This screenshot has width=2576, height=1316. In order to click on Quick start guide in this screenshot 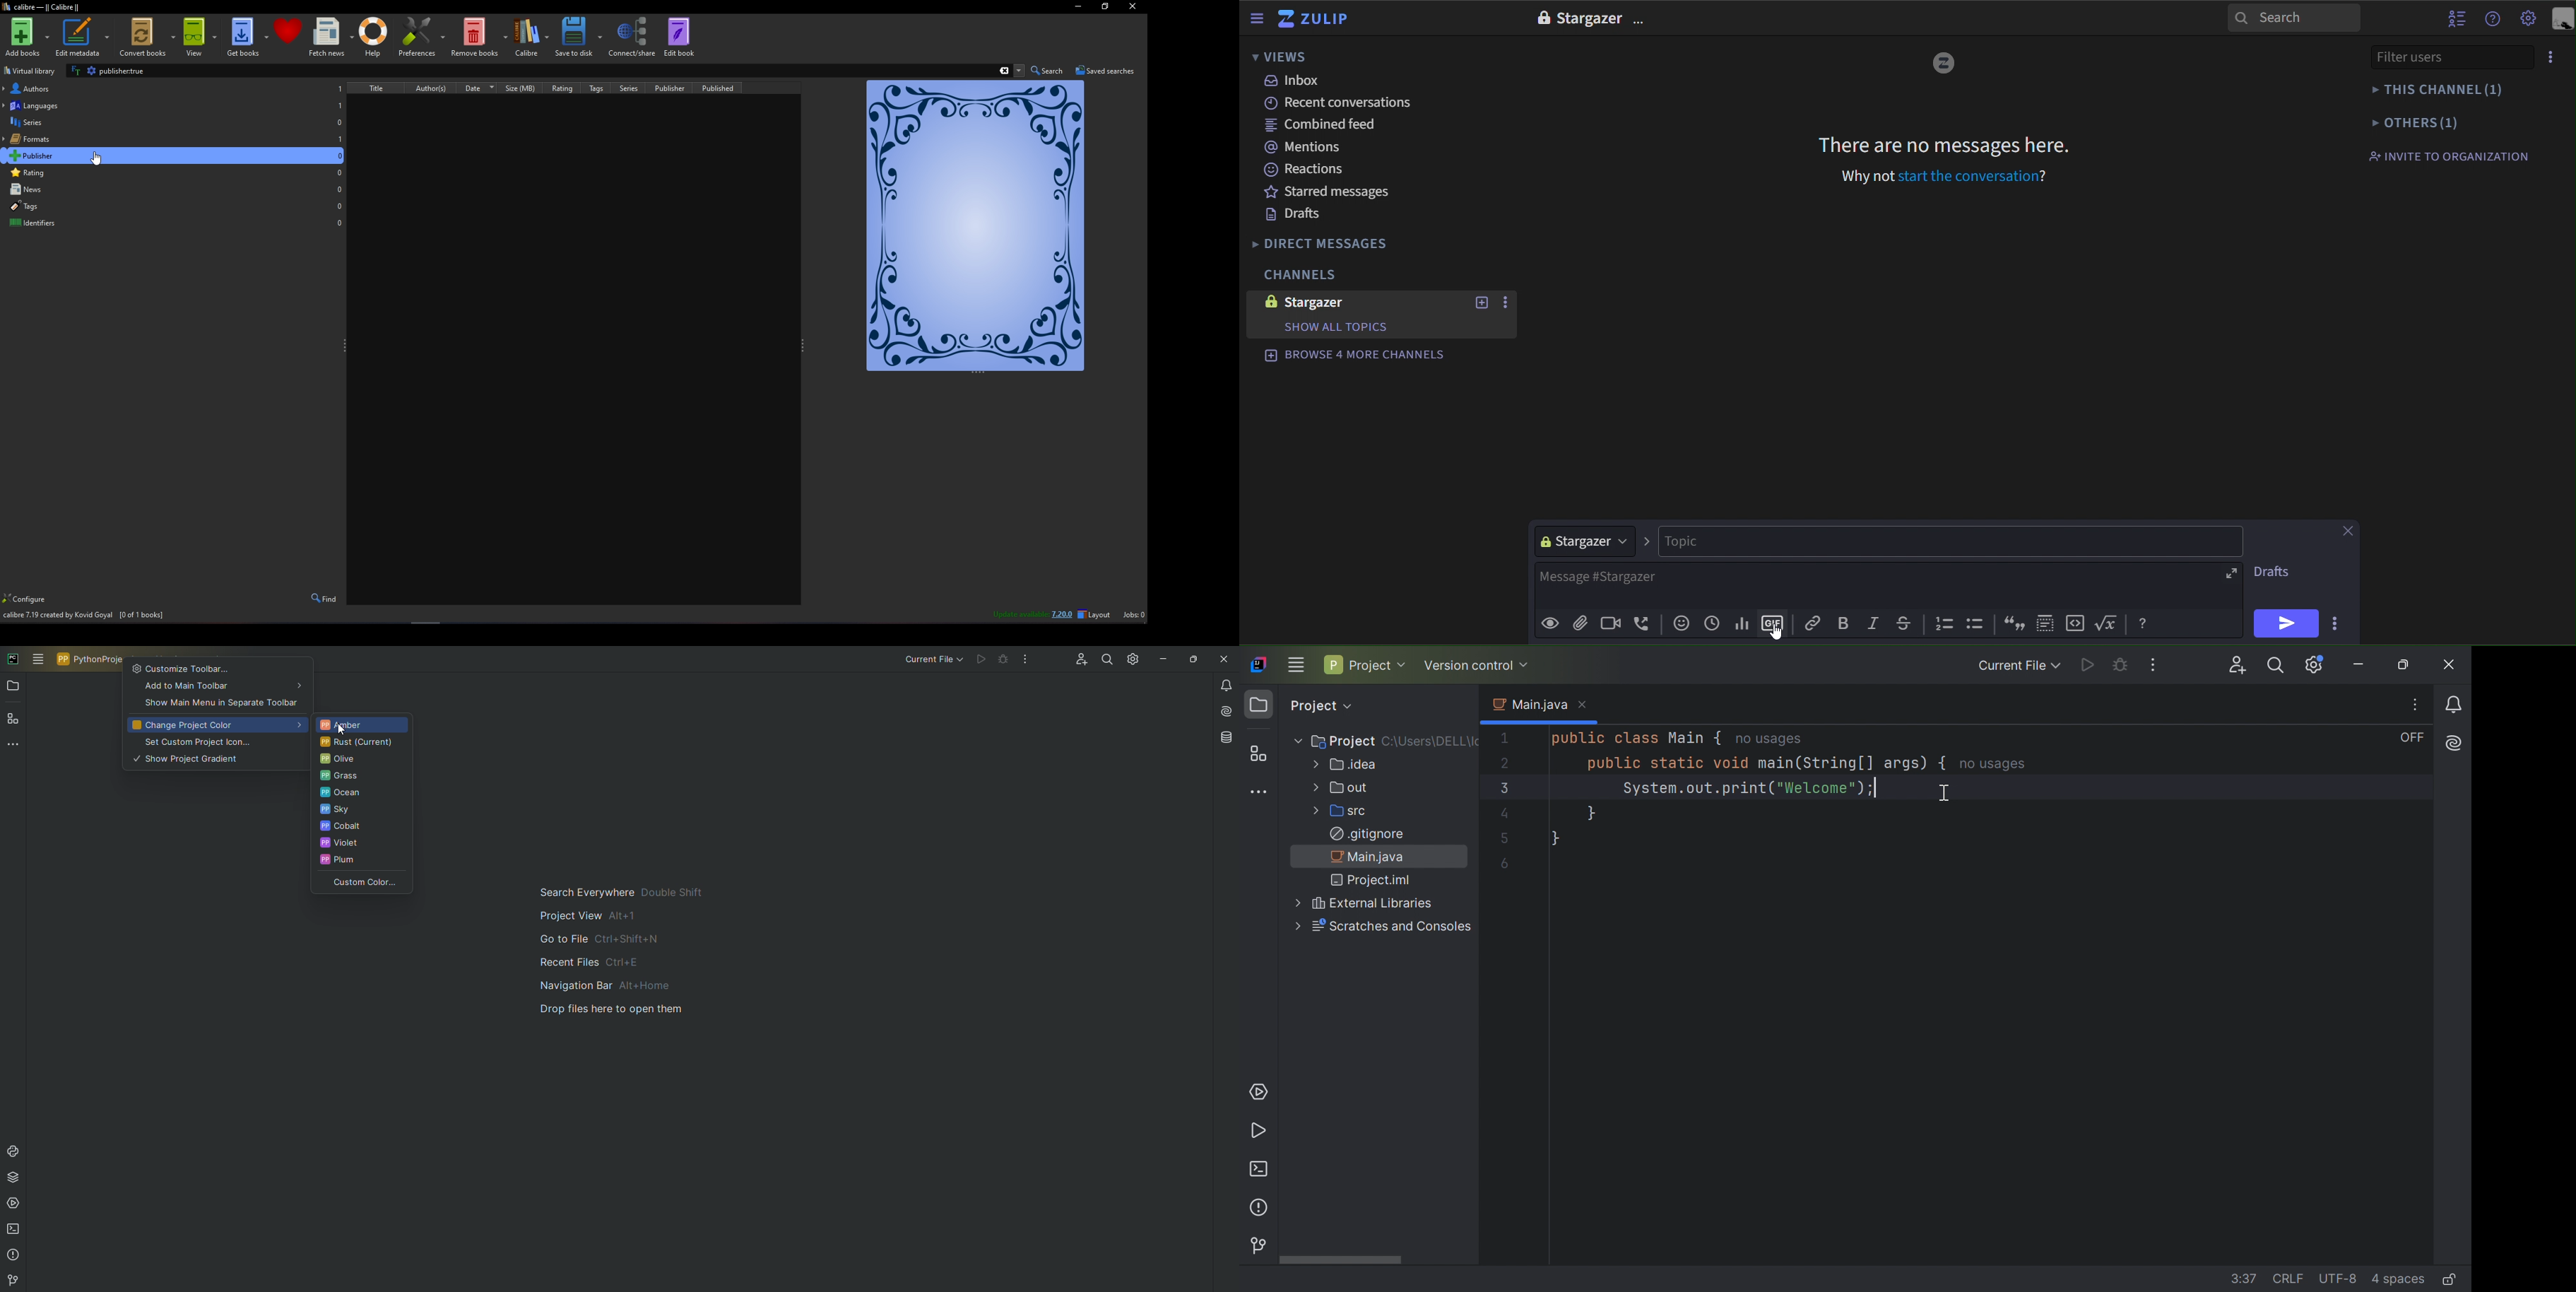, I will do `click(977, 225)`.